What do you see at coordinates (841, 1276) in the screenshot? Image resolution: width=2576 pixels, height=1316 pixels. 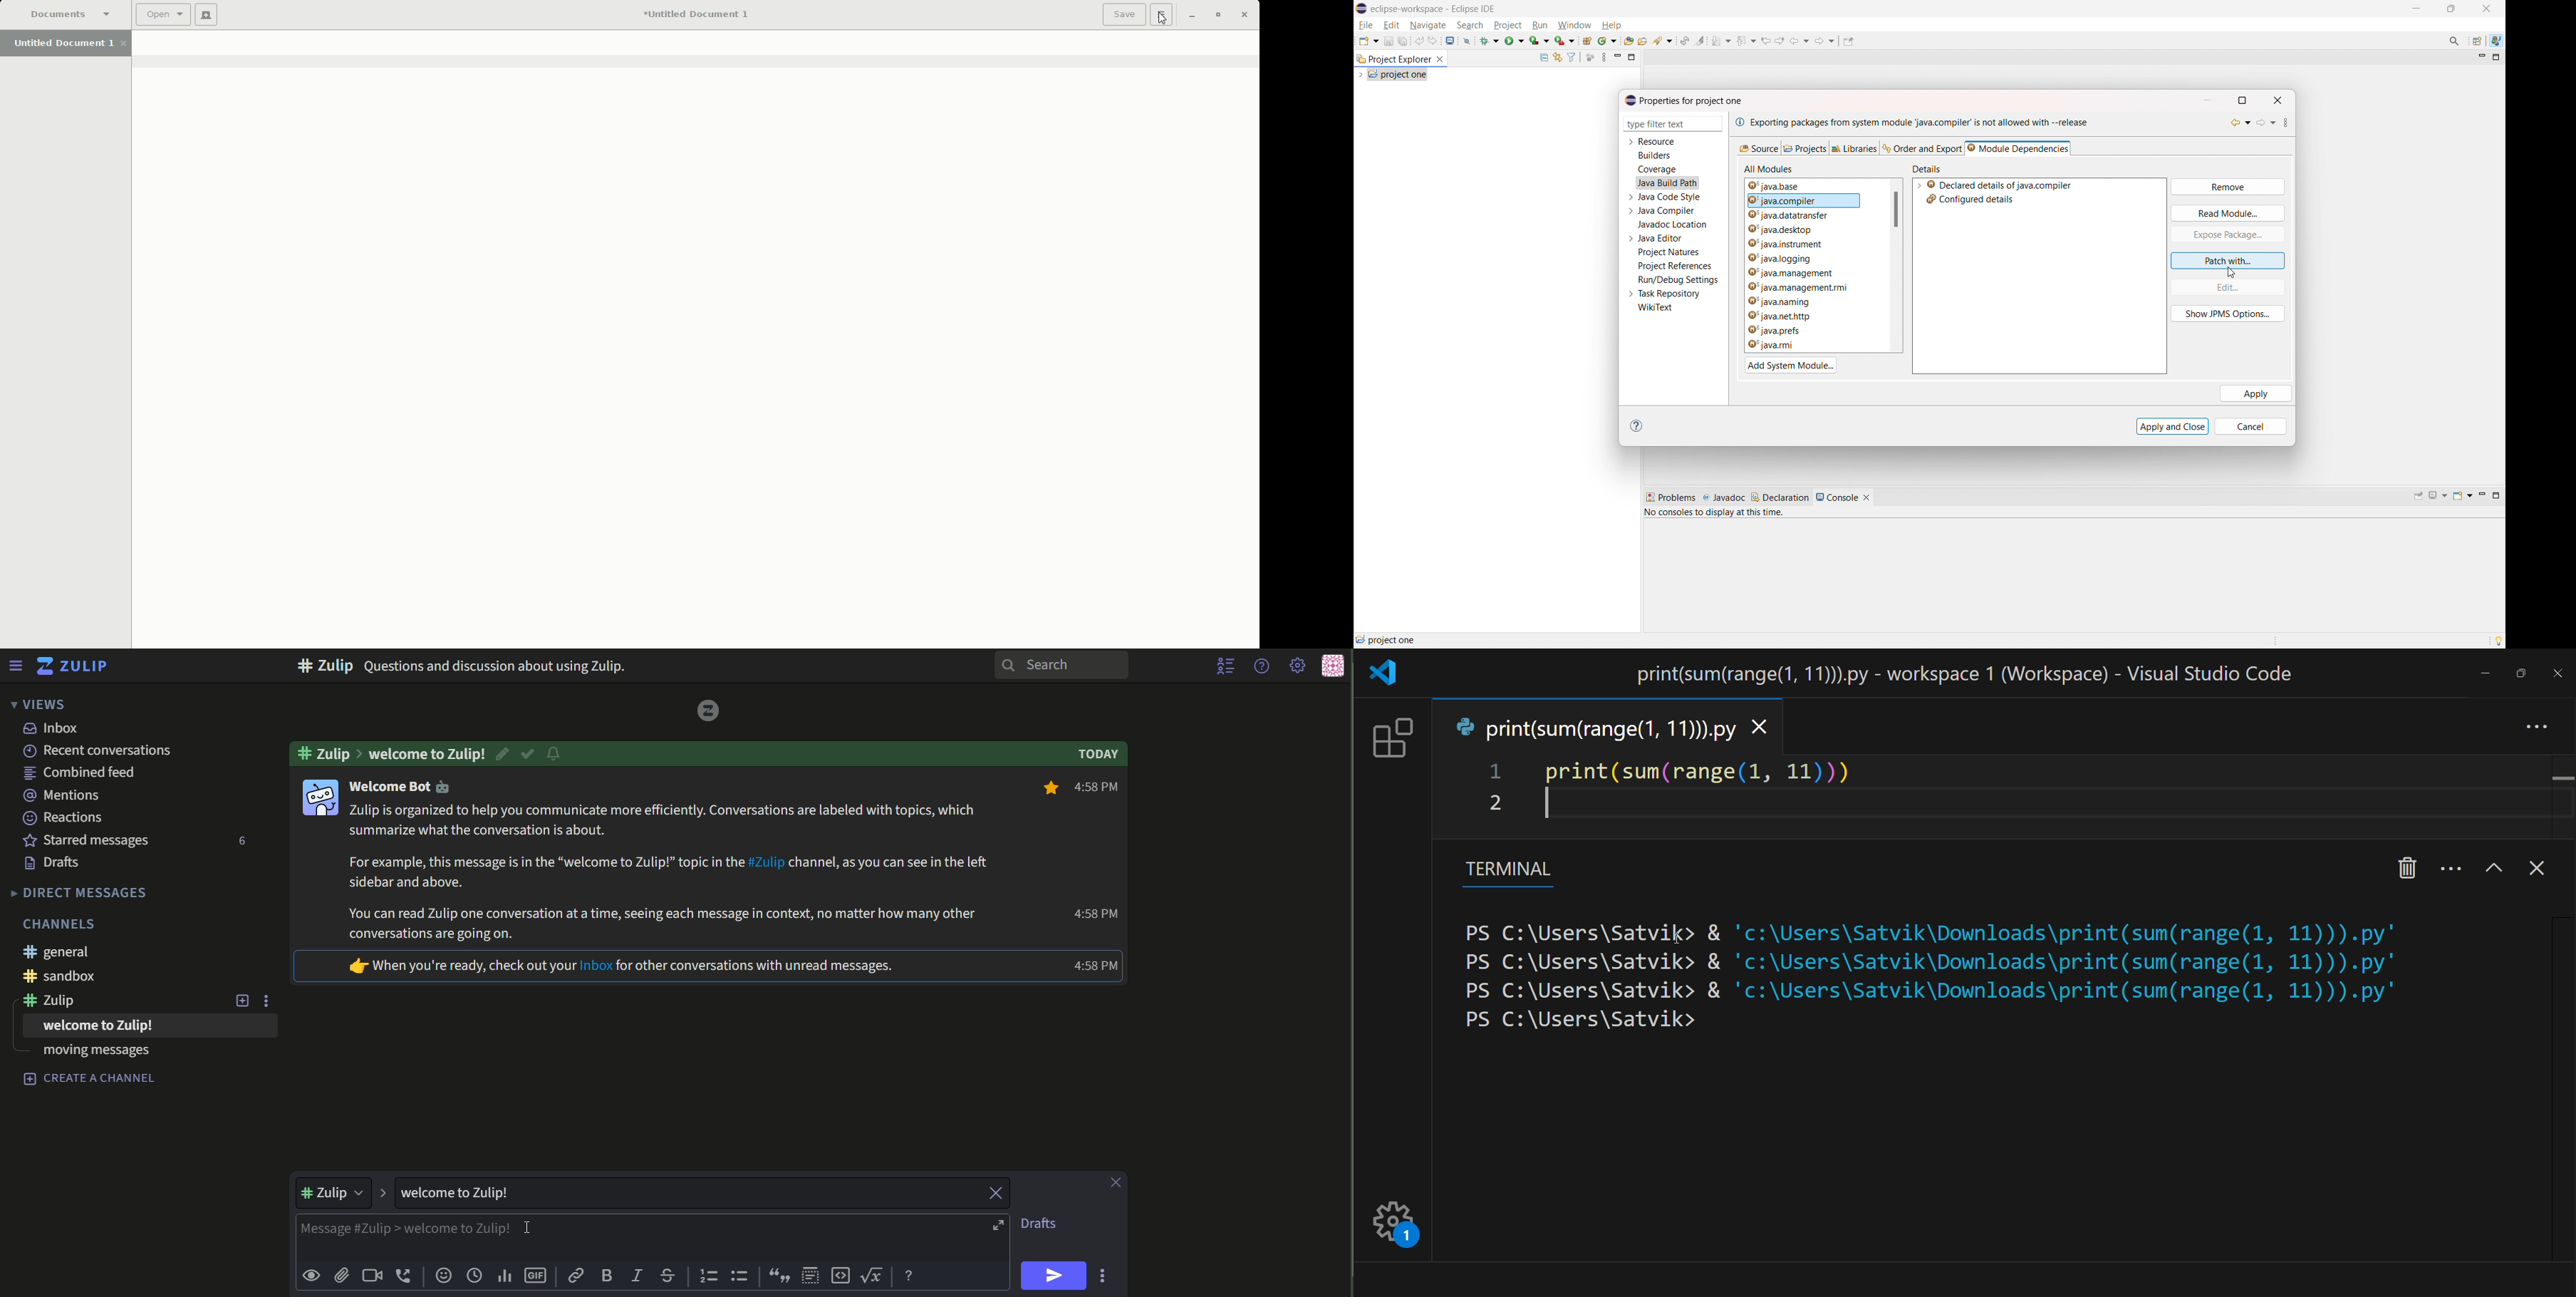 I see `code` at bounding box center [841, 1276].